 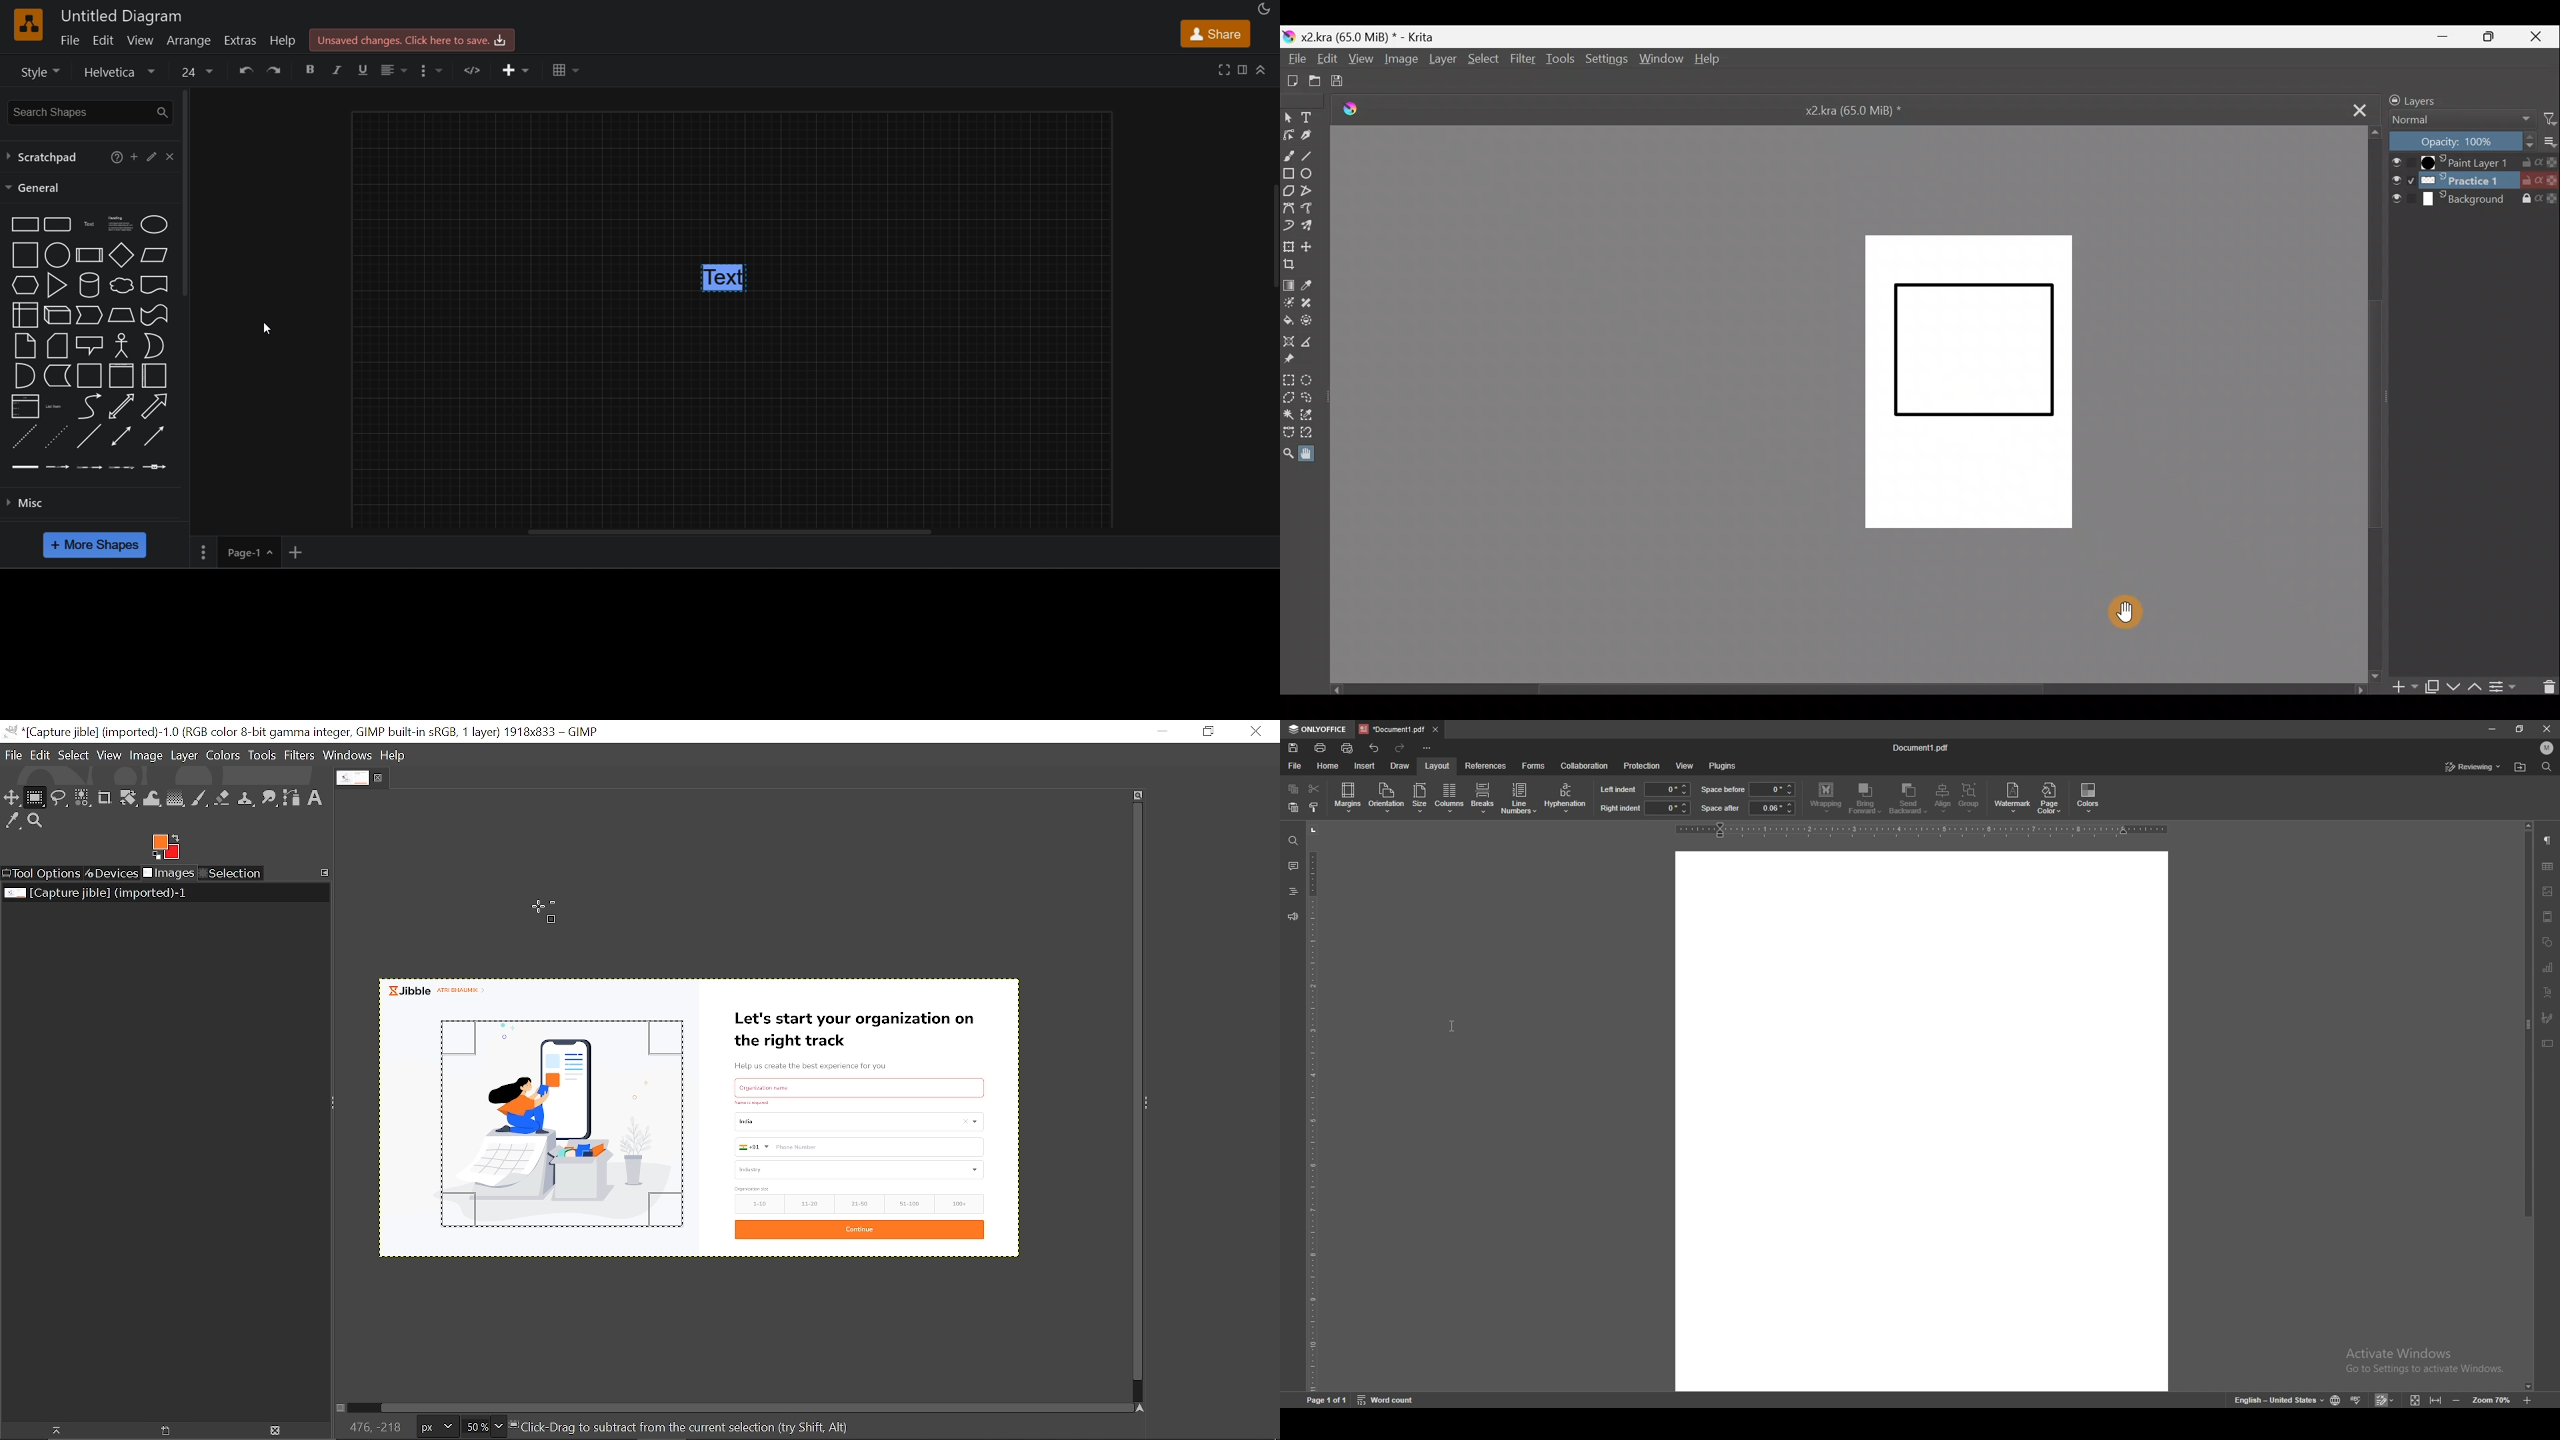 What do you see at coordinates (74, 755) in the screenshot?
I see `Select` at bounding box center [74, 755].